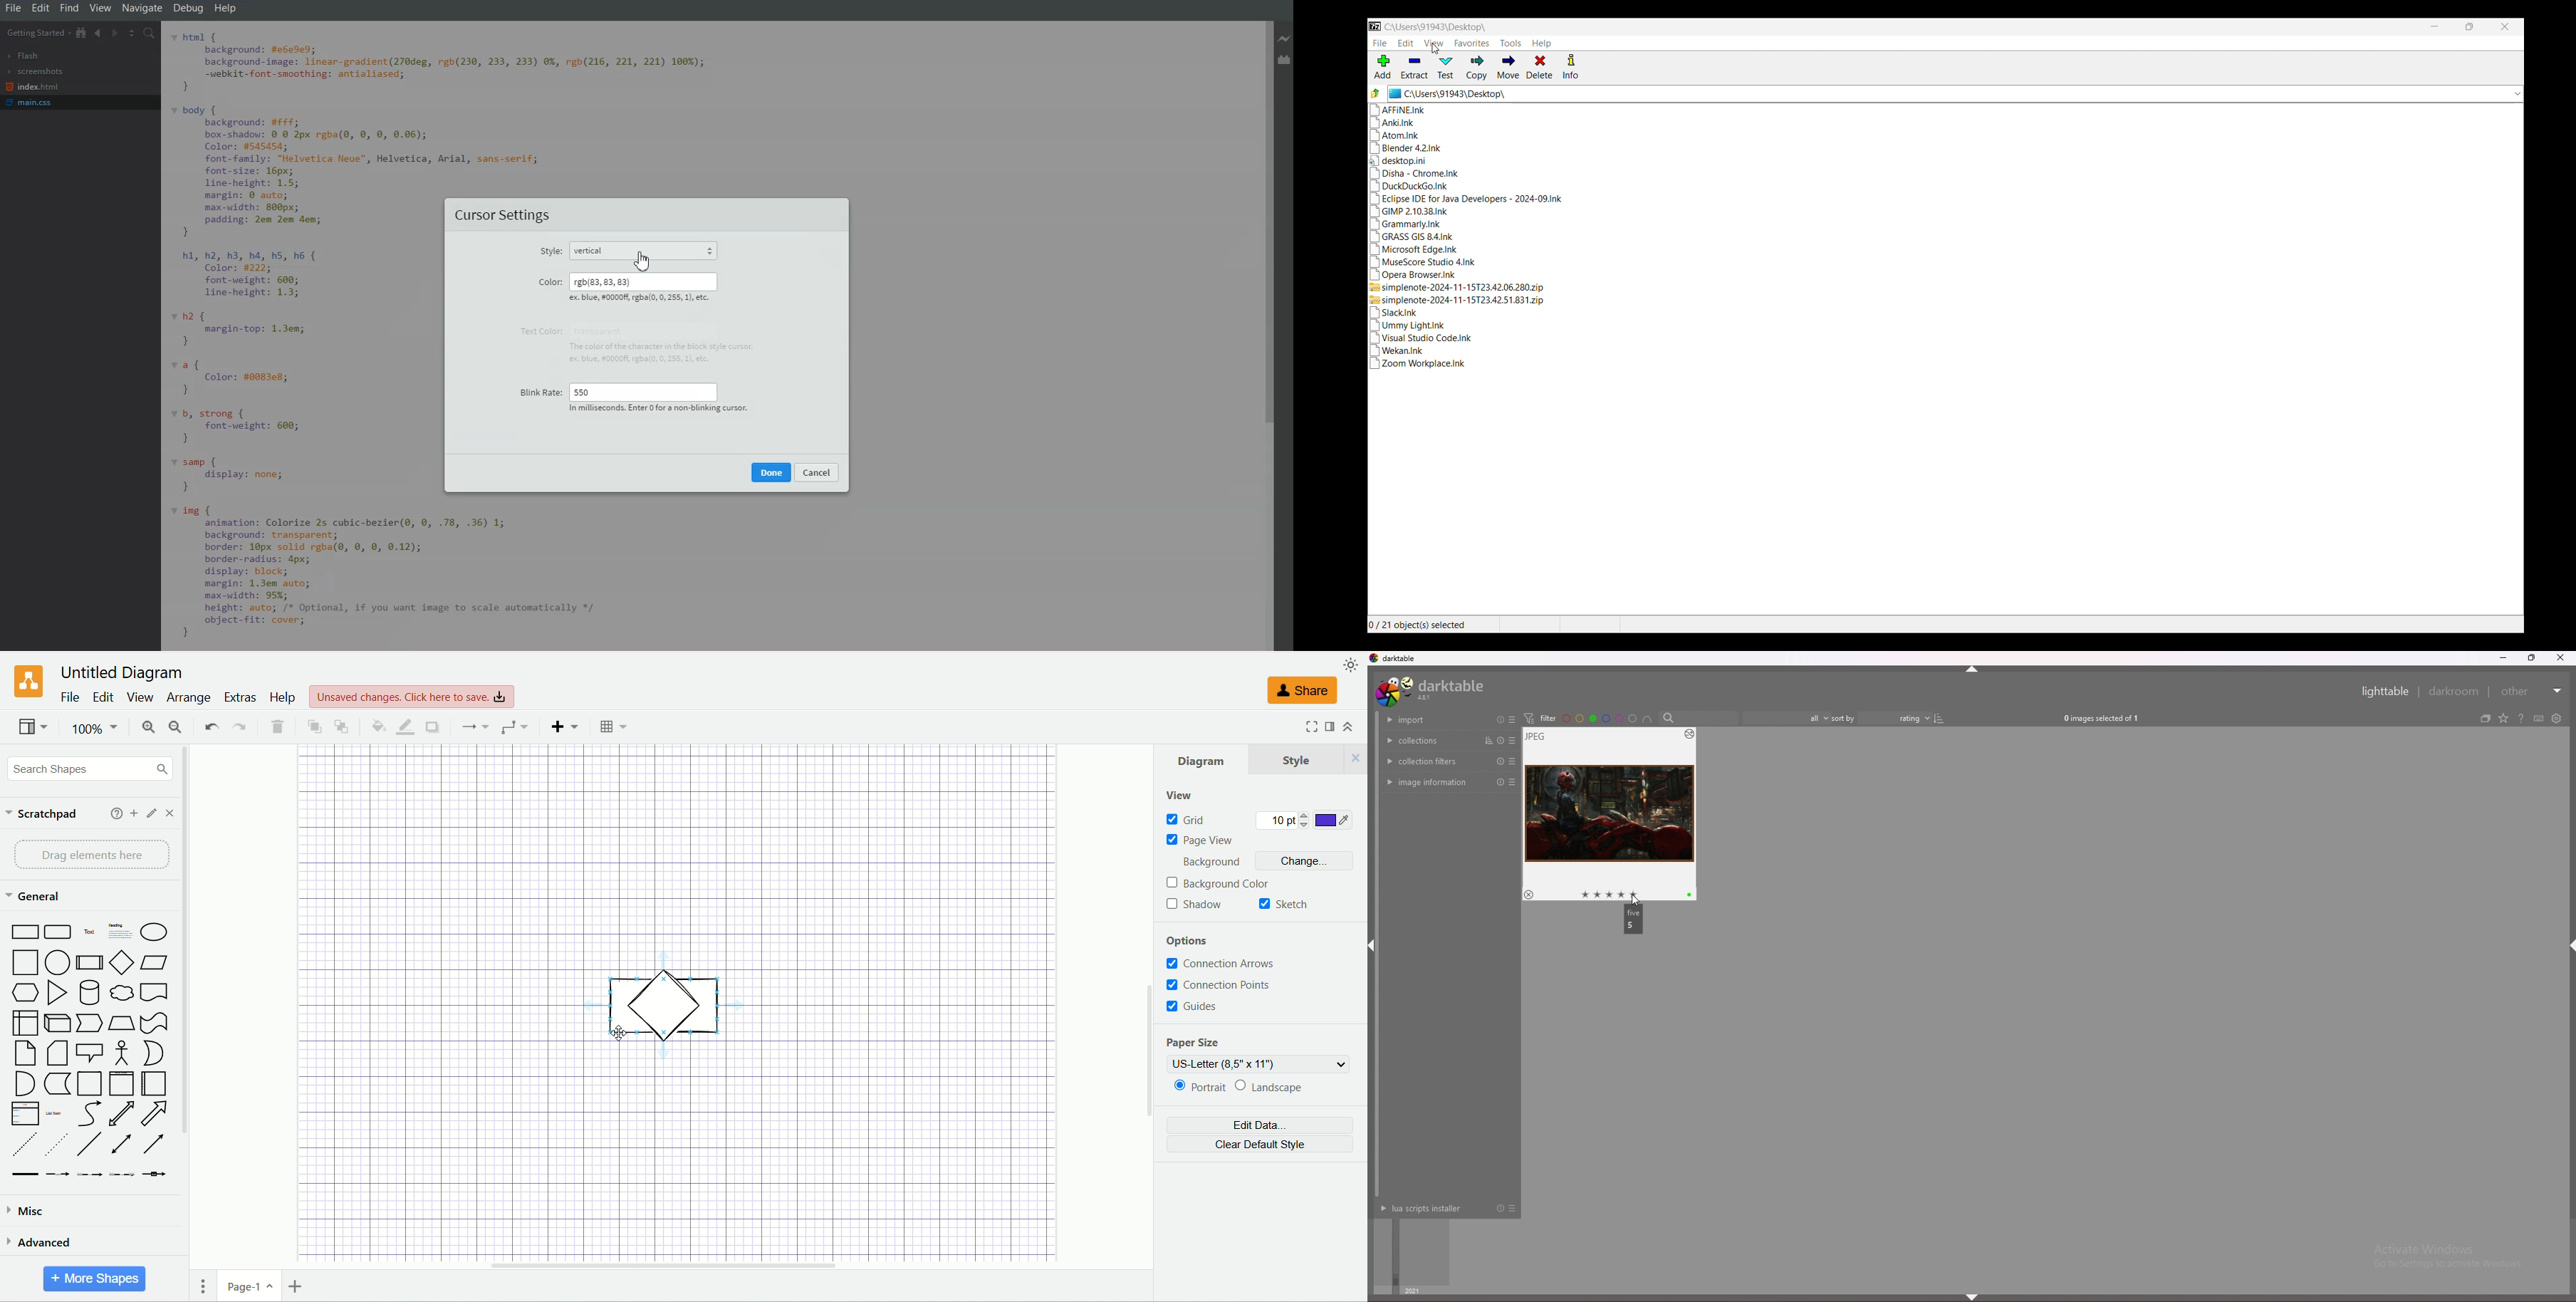  Describe the element at coordinates (342, 725) in the screenshot. I see `to back` at that location.